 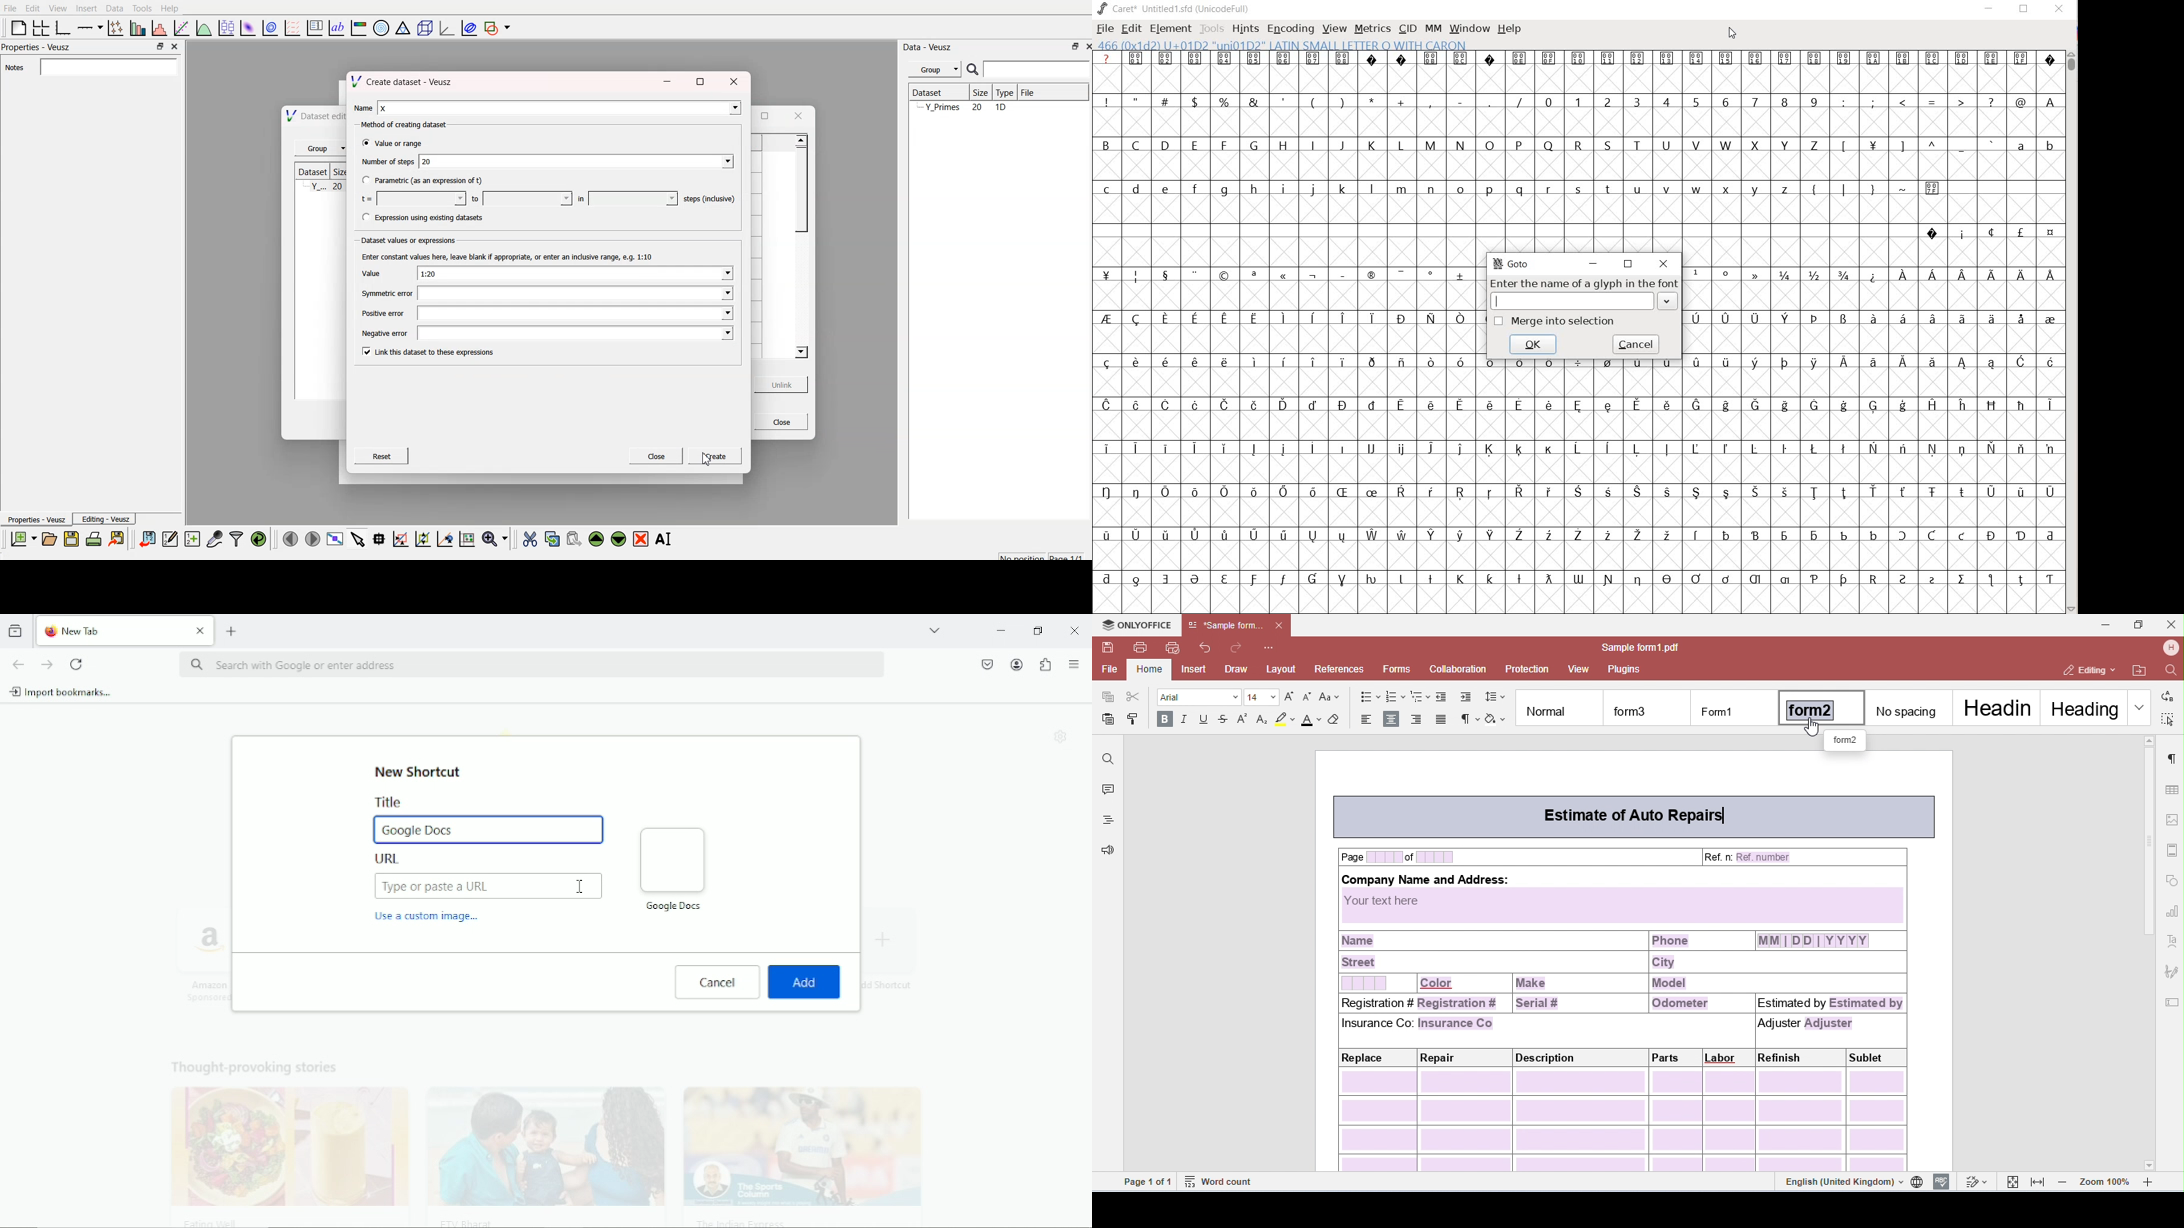 I want to click on CLOSE, so click(x=2058, y=10).